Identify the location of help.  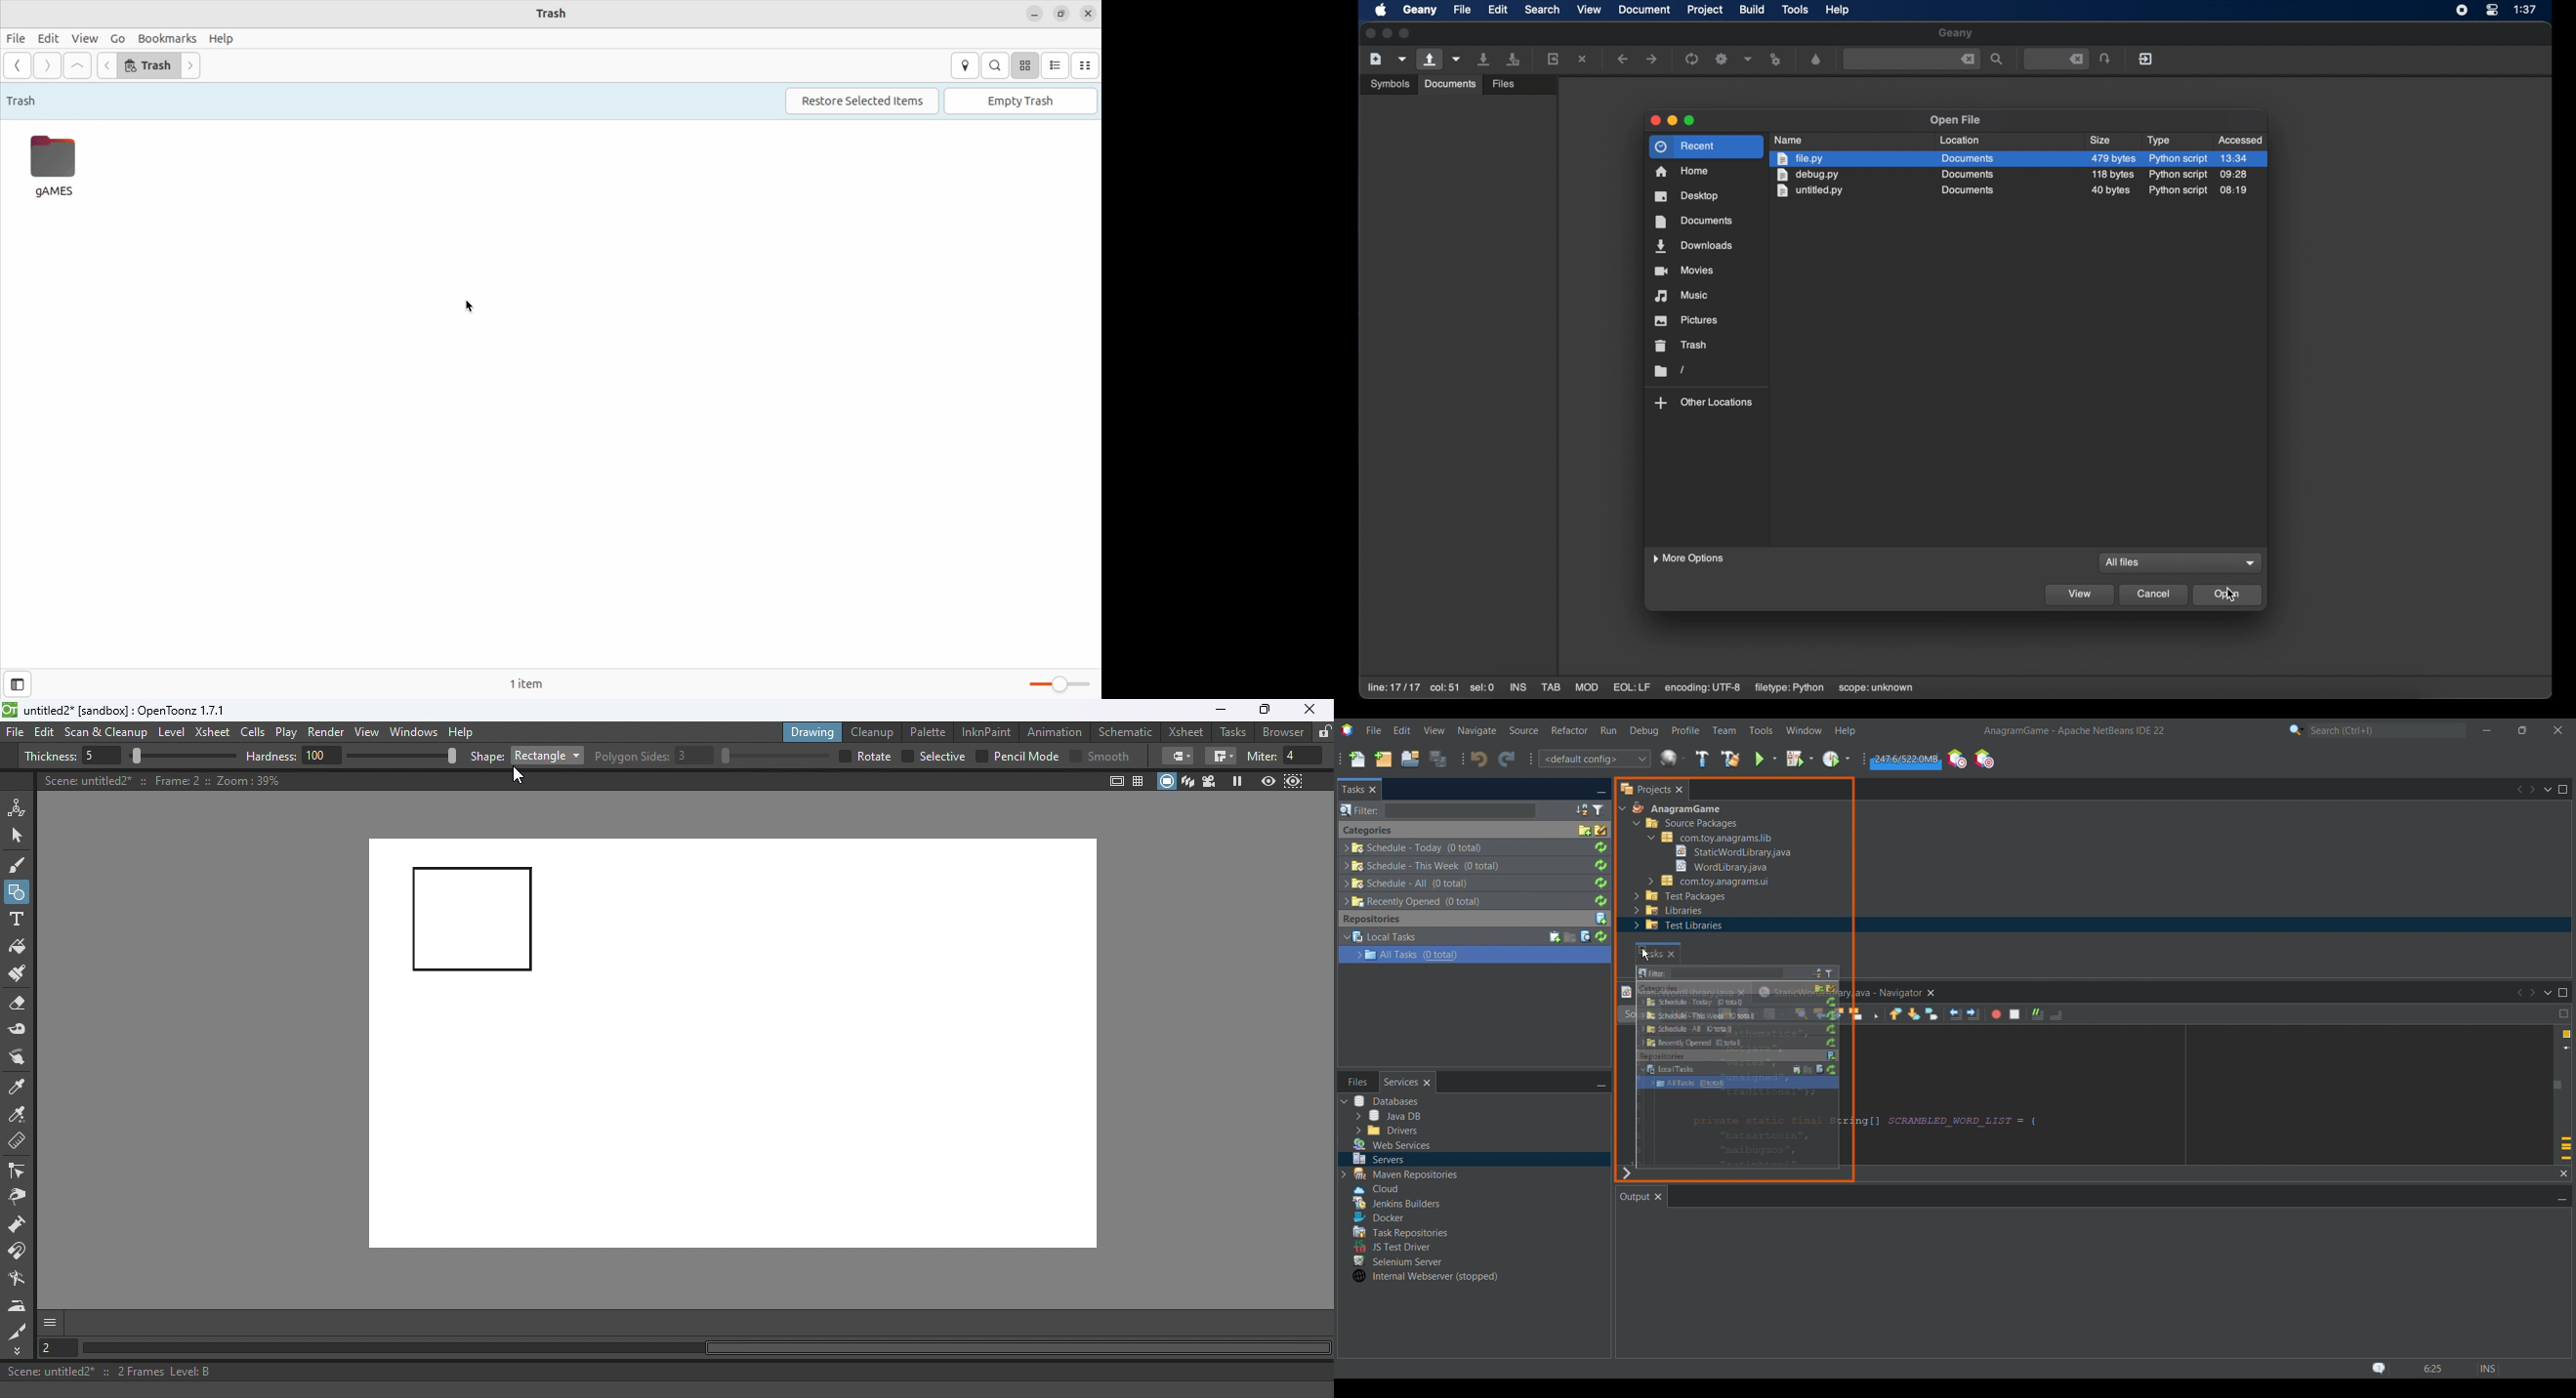
(1838, 10).